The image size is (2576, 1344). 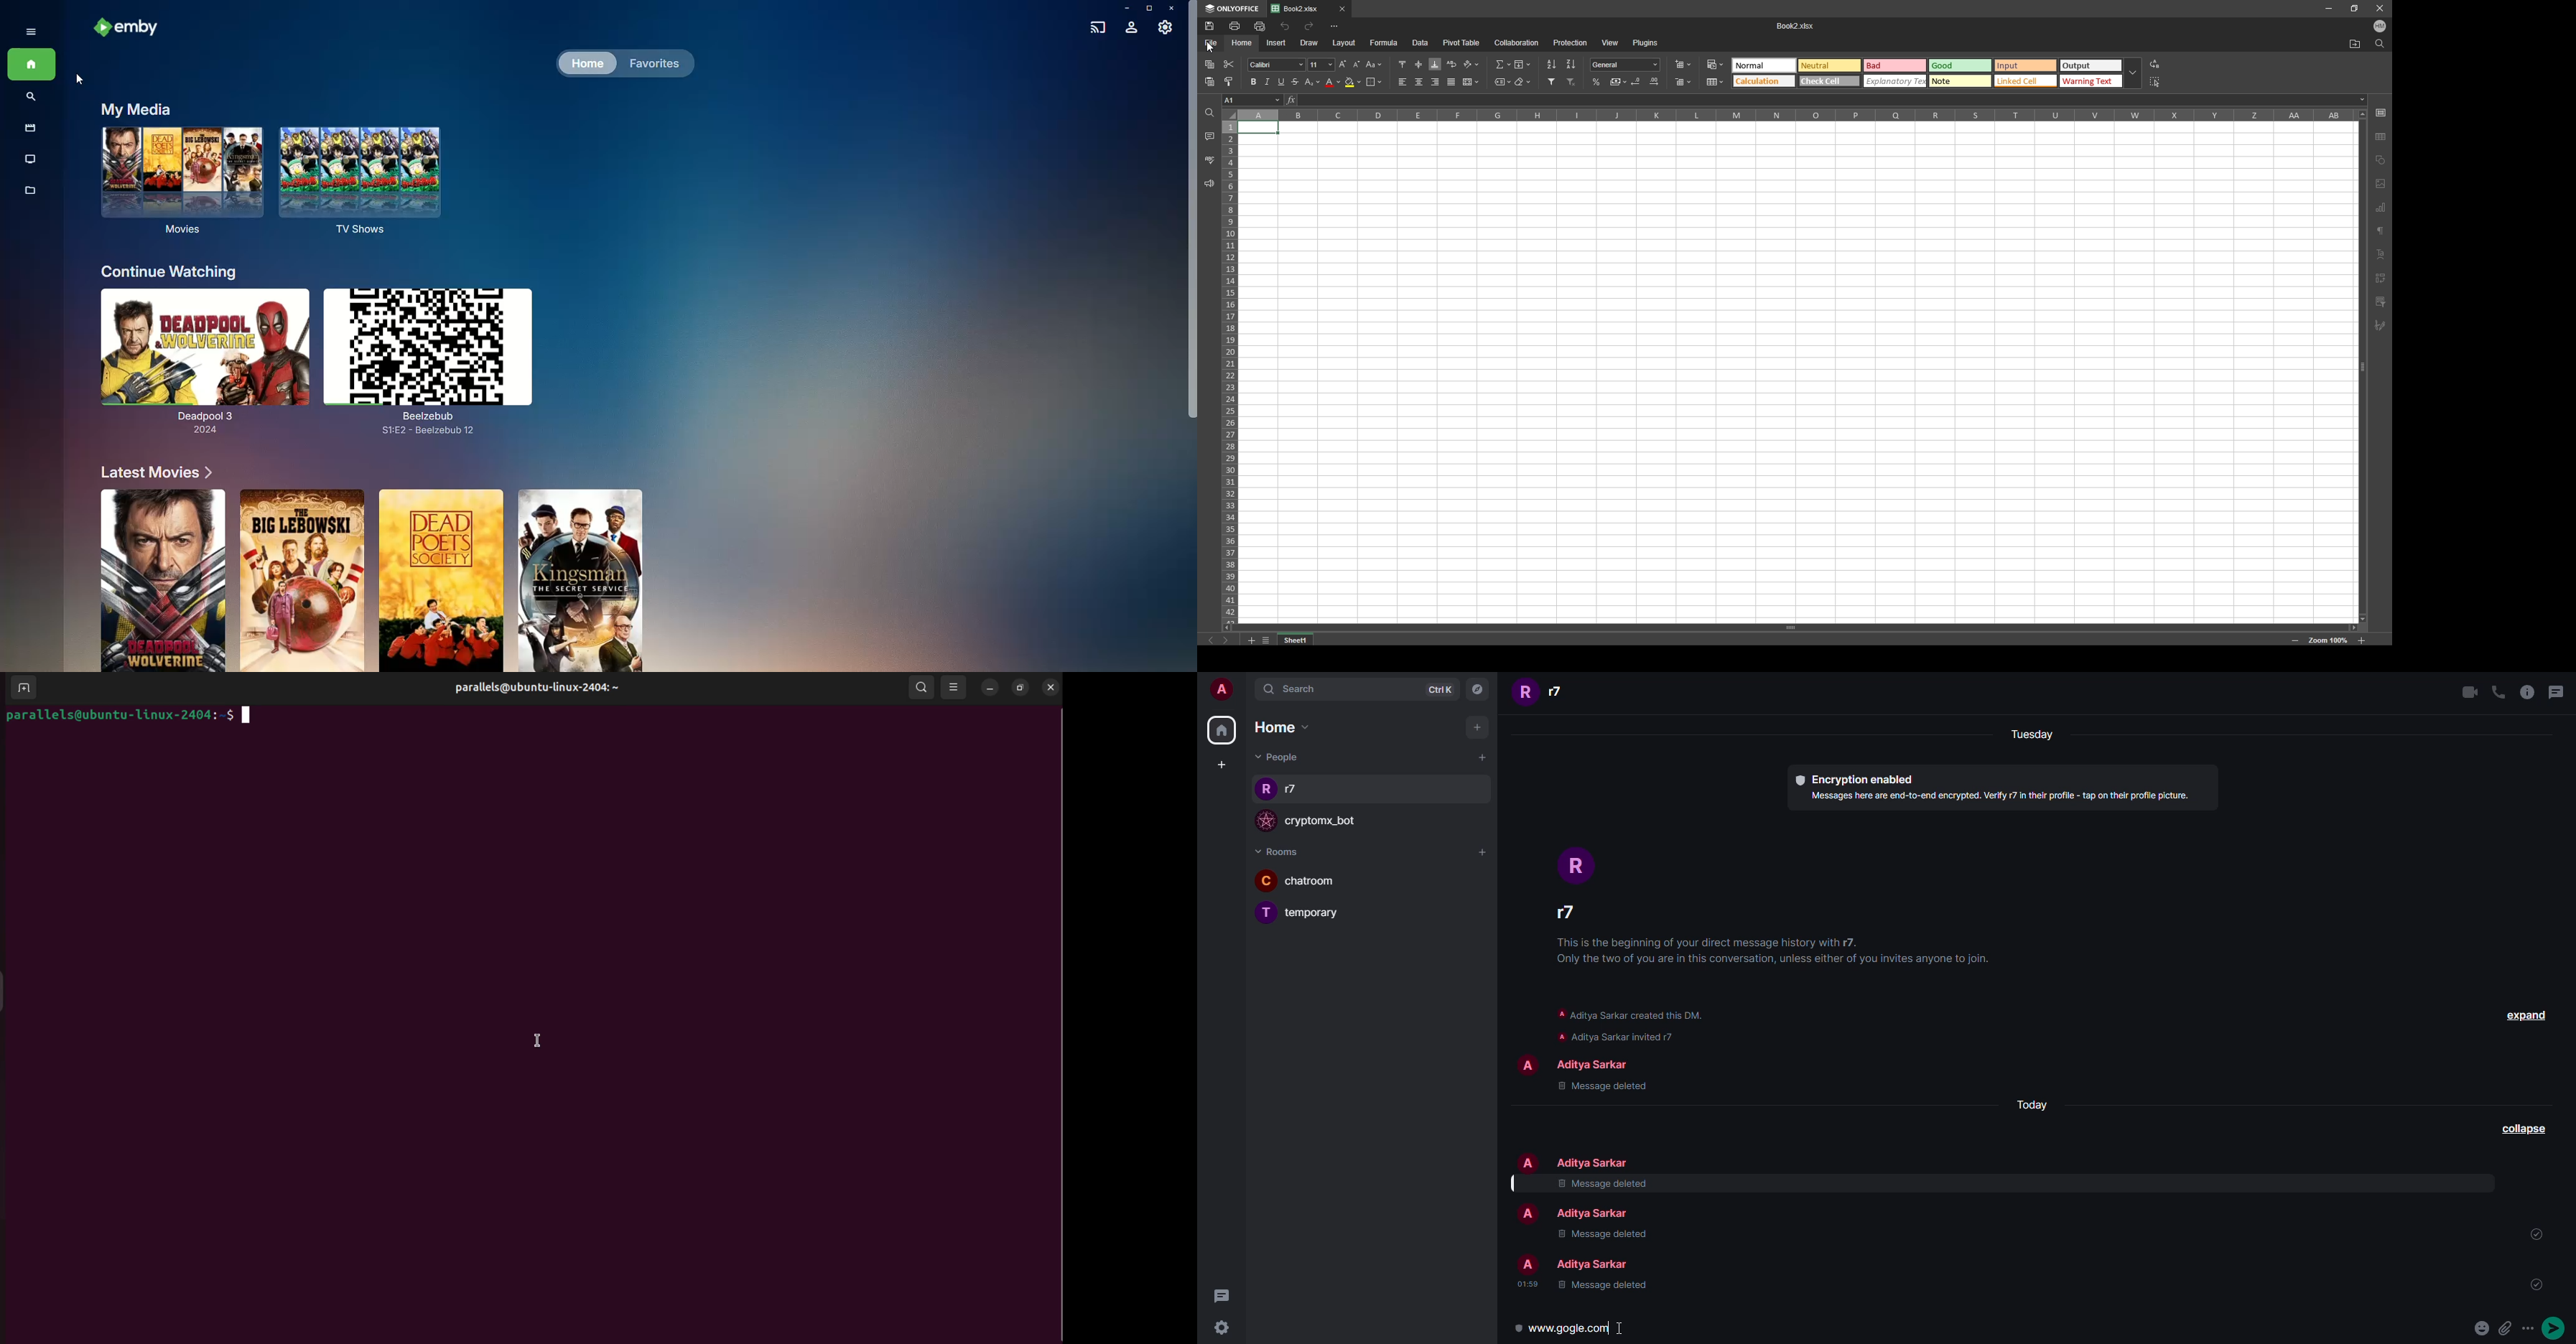 I want to click on text align, so click(x=2381, y=254).